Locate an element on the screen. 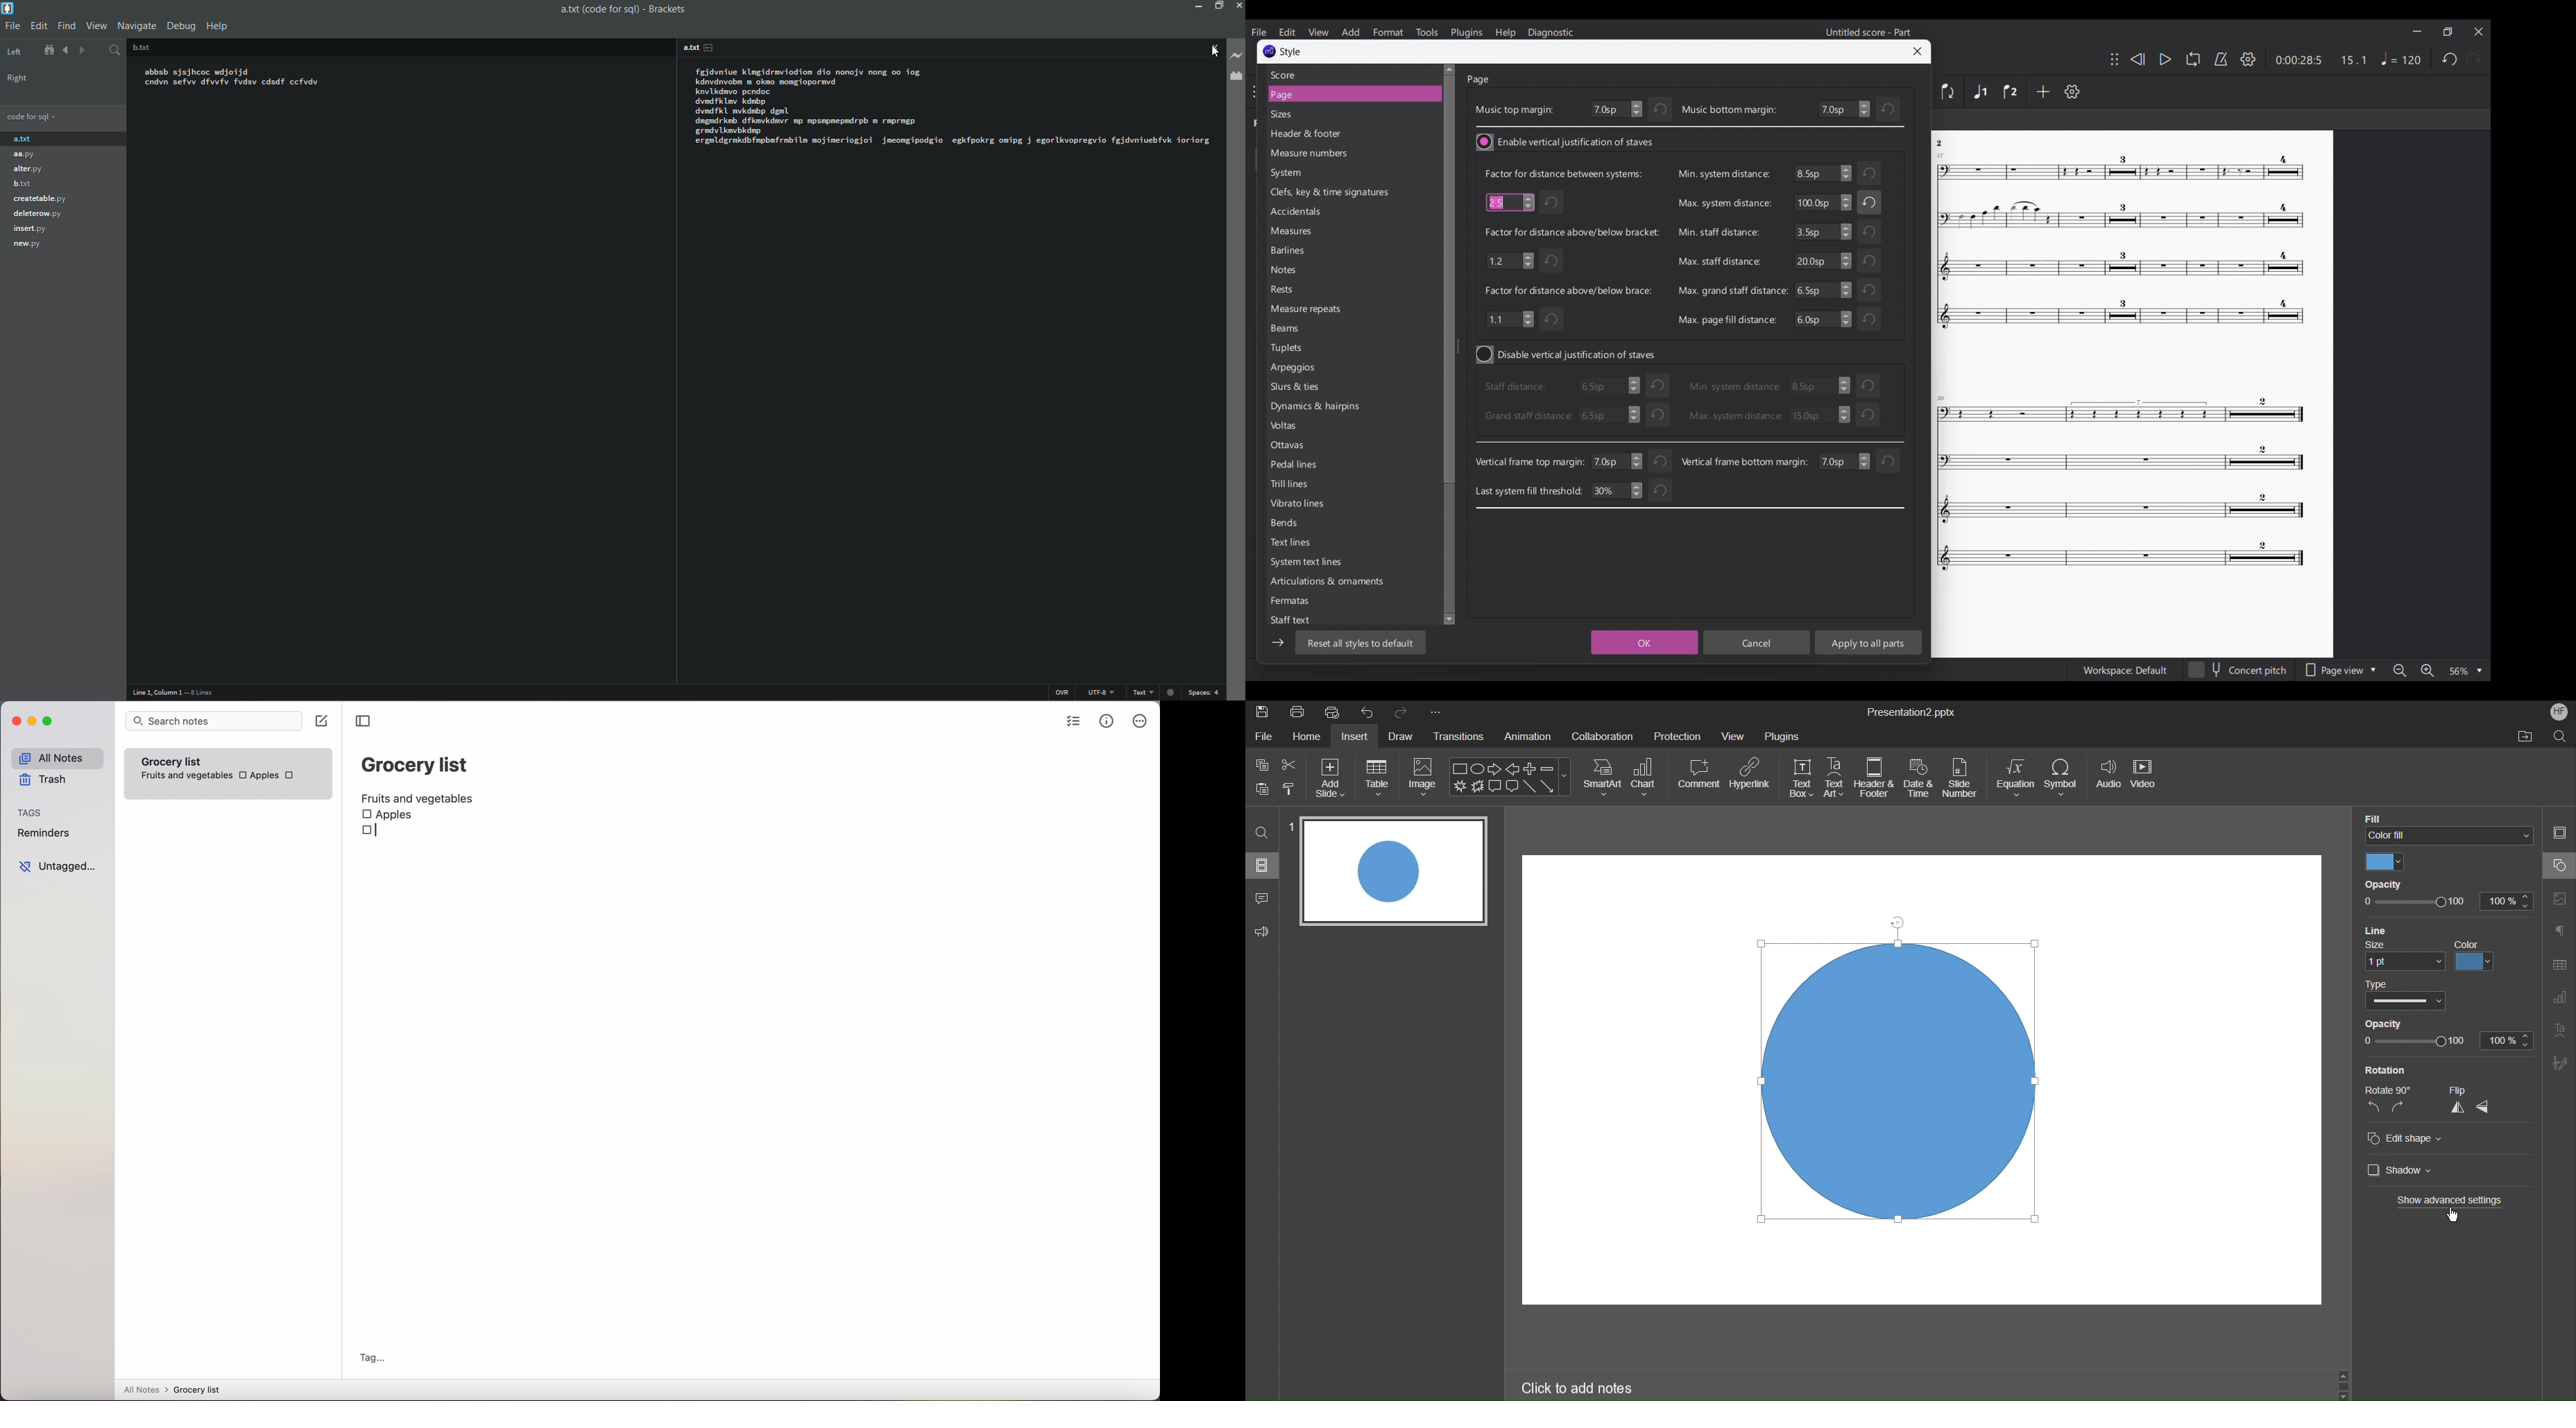 The width and height of the screenshot is (2576, 1428). Table Settings is located at coordinates (2559, 965).